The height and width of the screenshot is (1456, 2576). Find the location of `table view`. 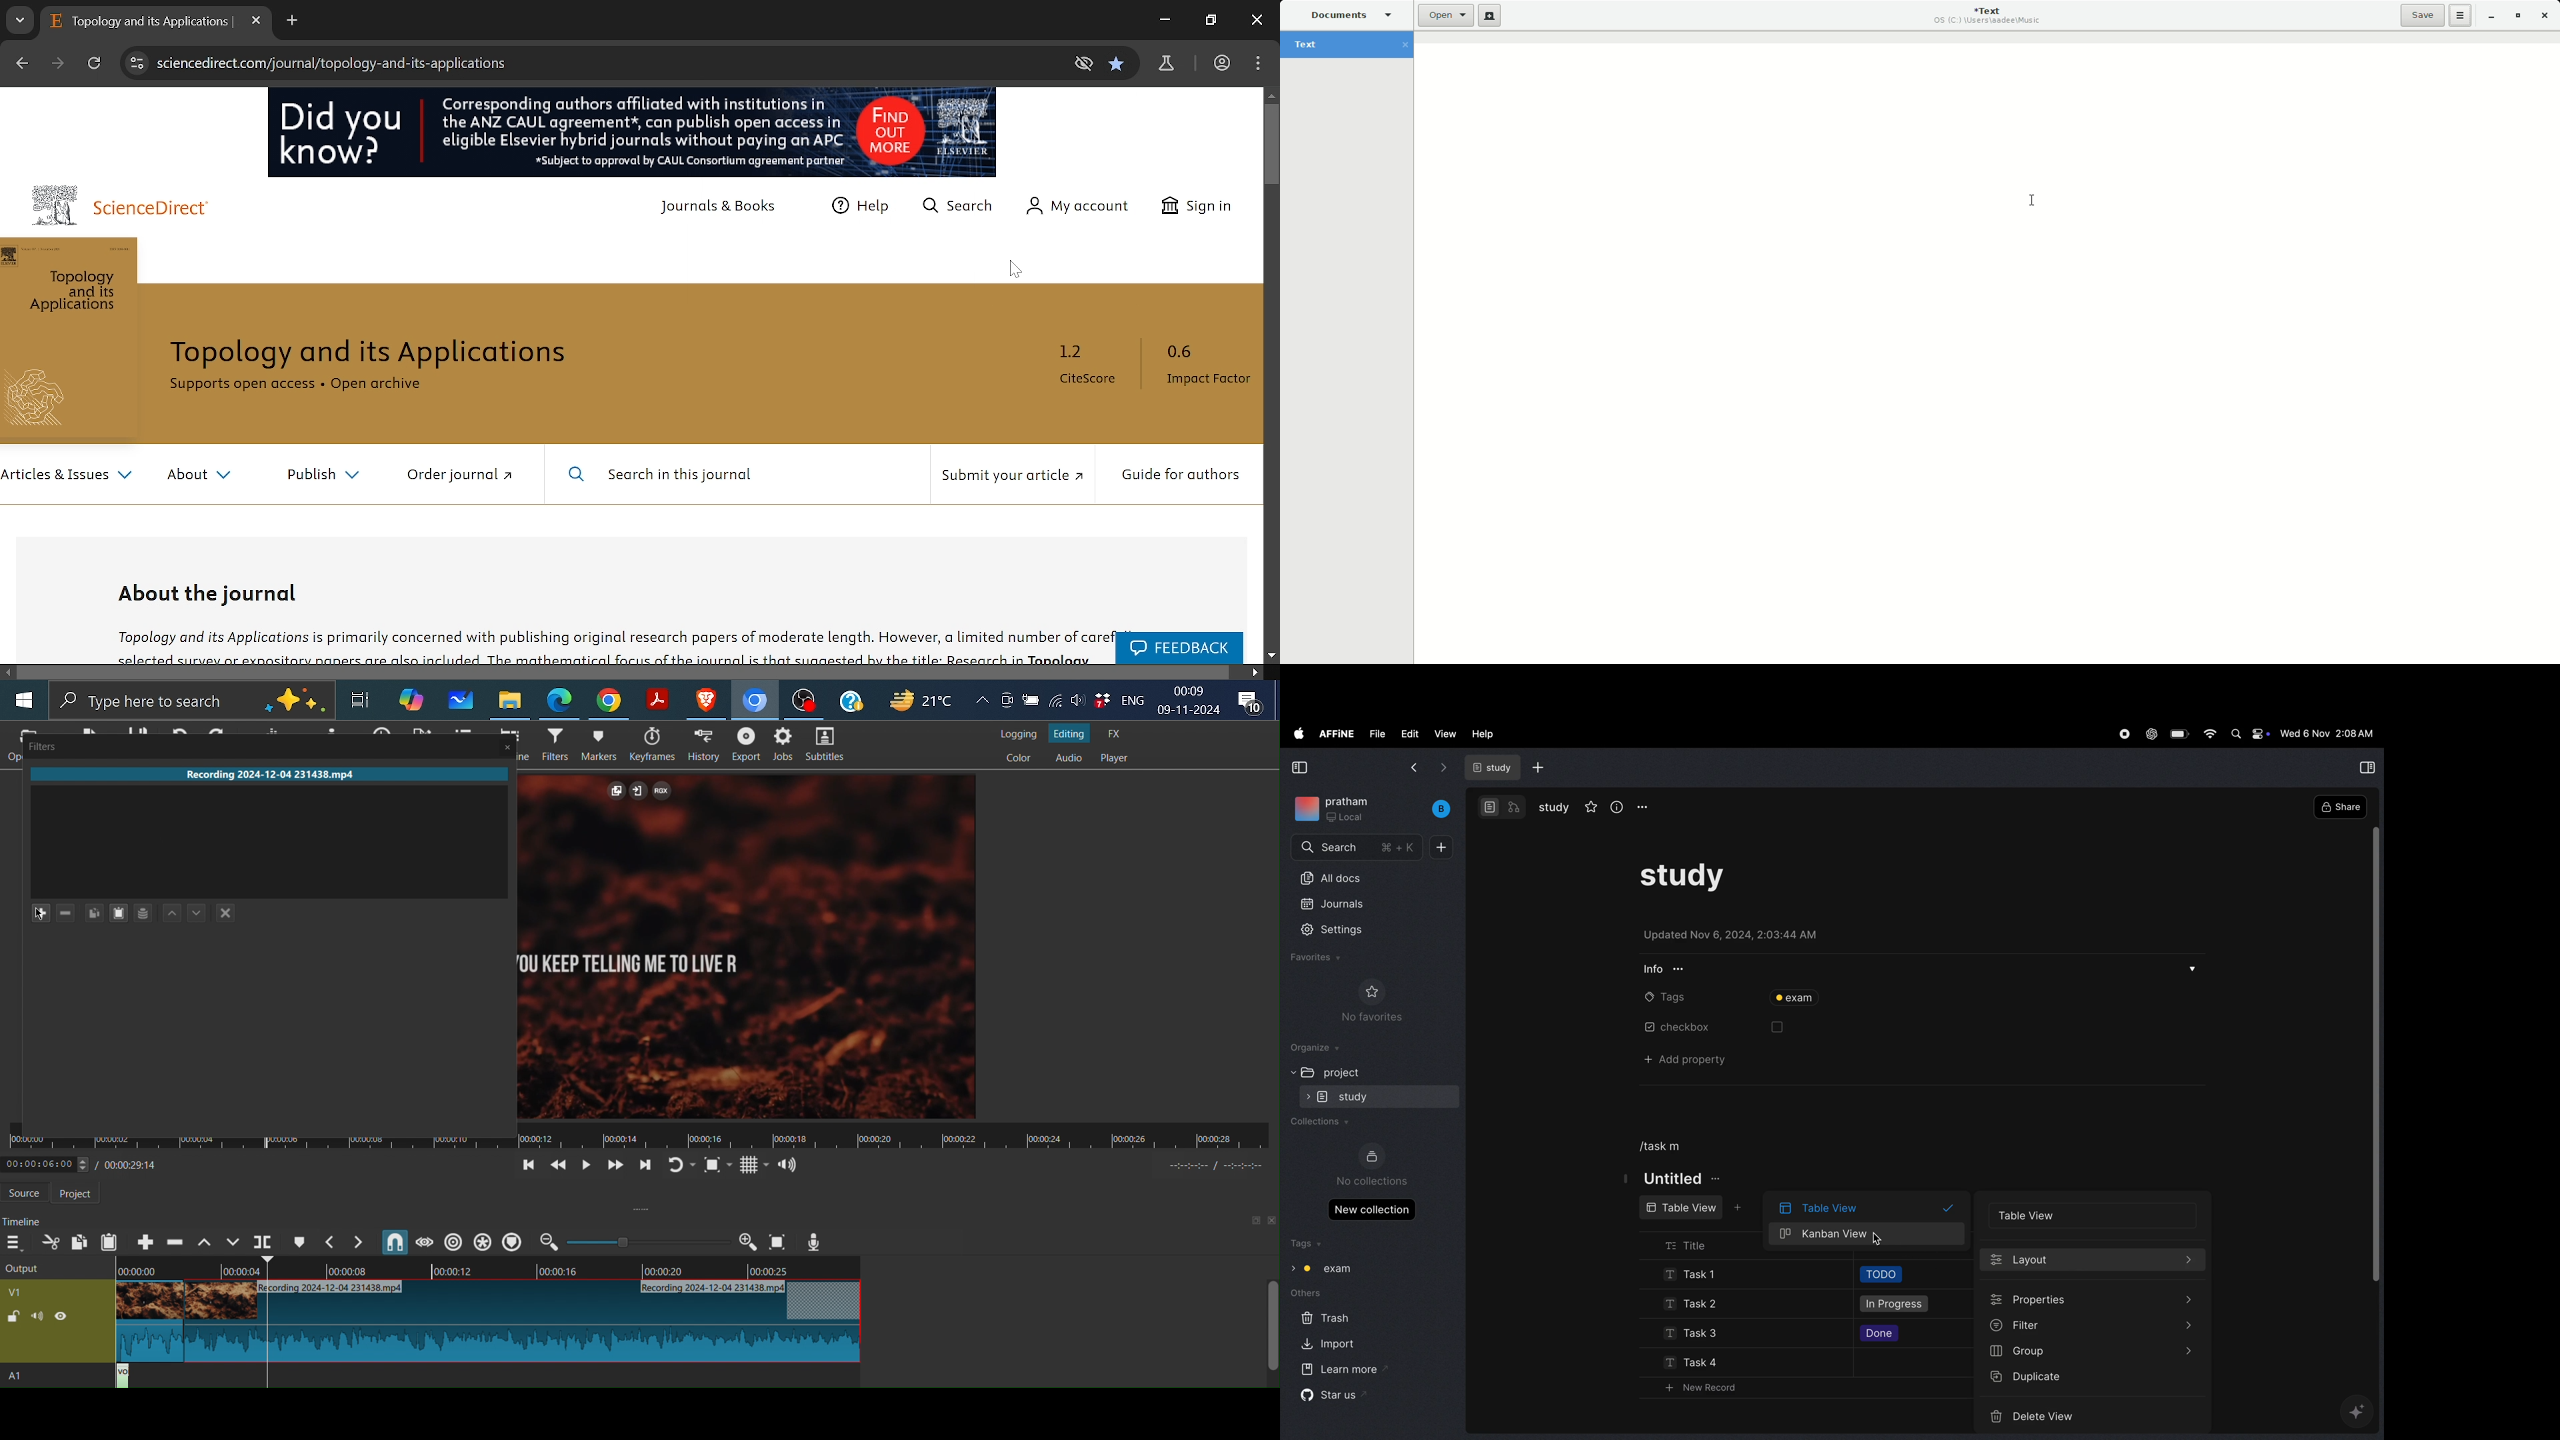

table view is located at coordinates (1867, 1205).